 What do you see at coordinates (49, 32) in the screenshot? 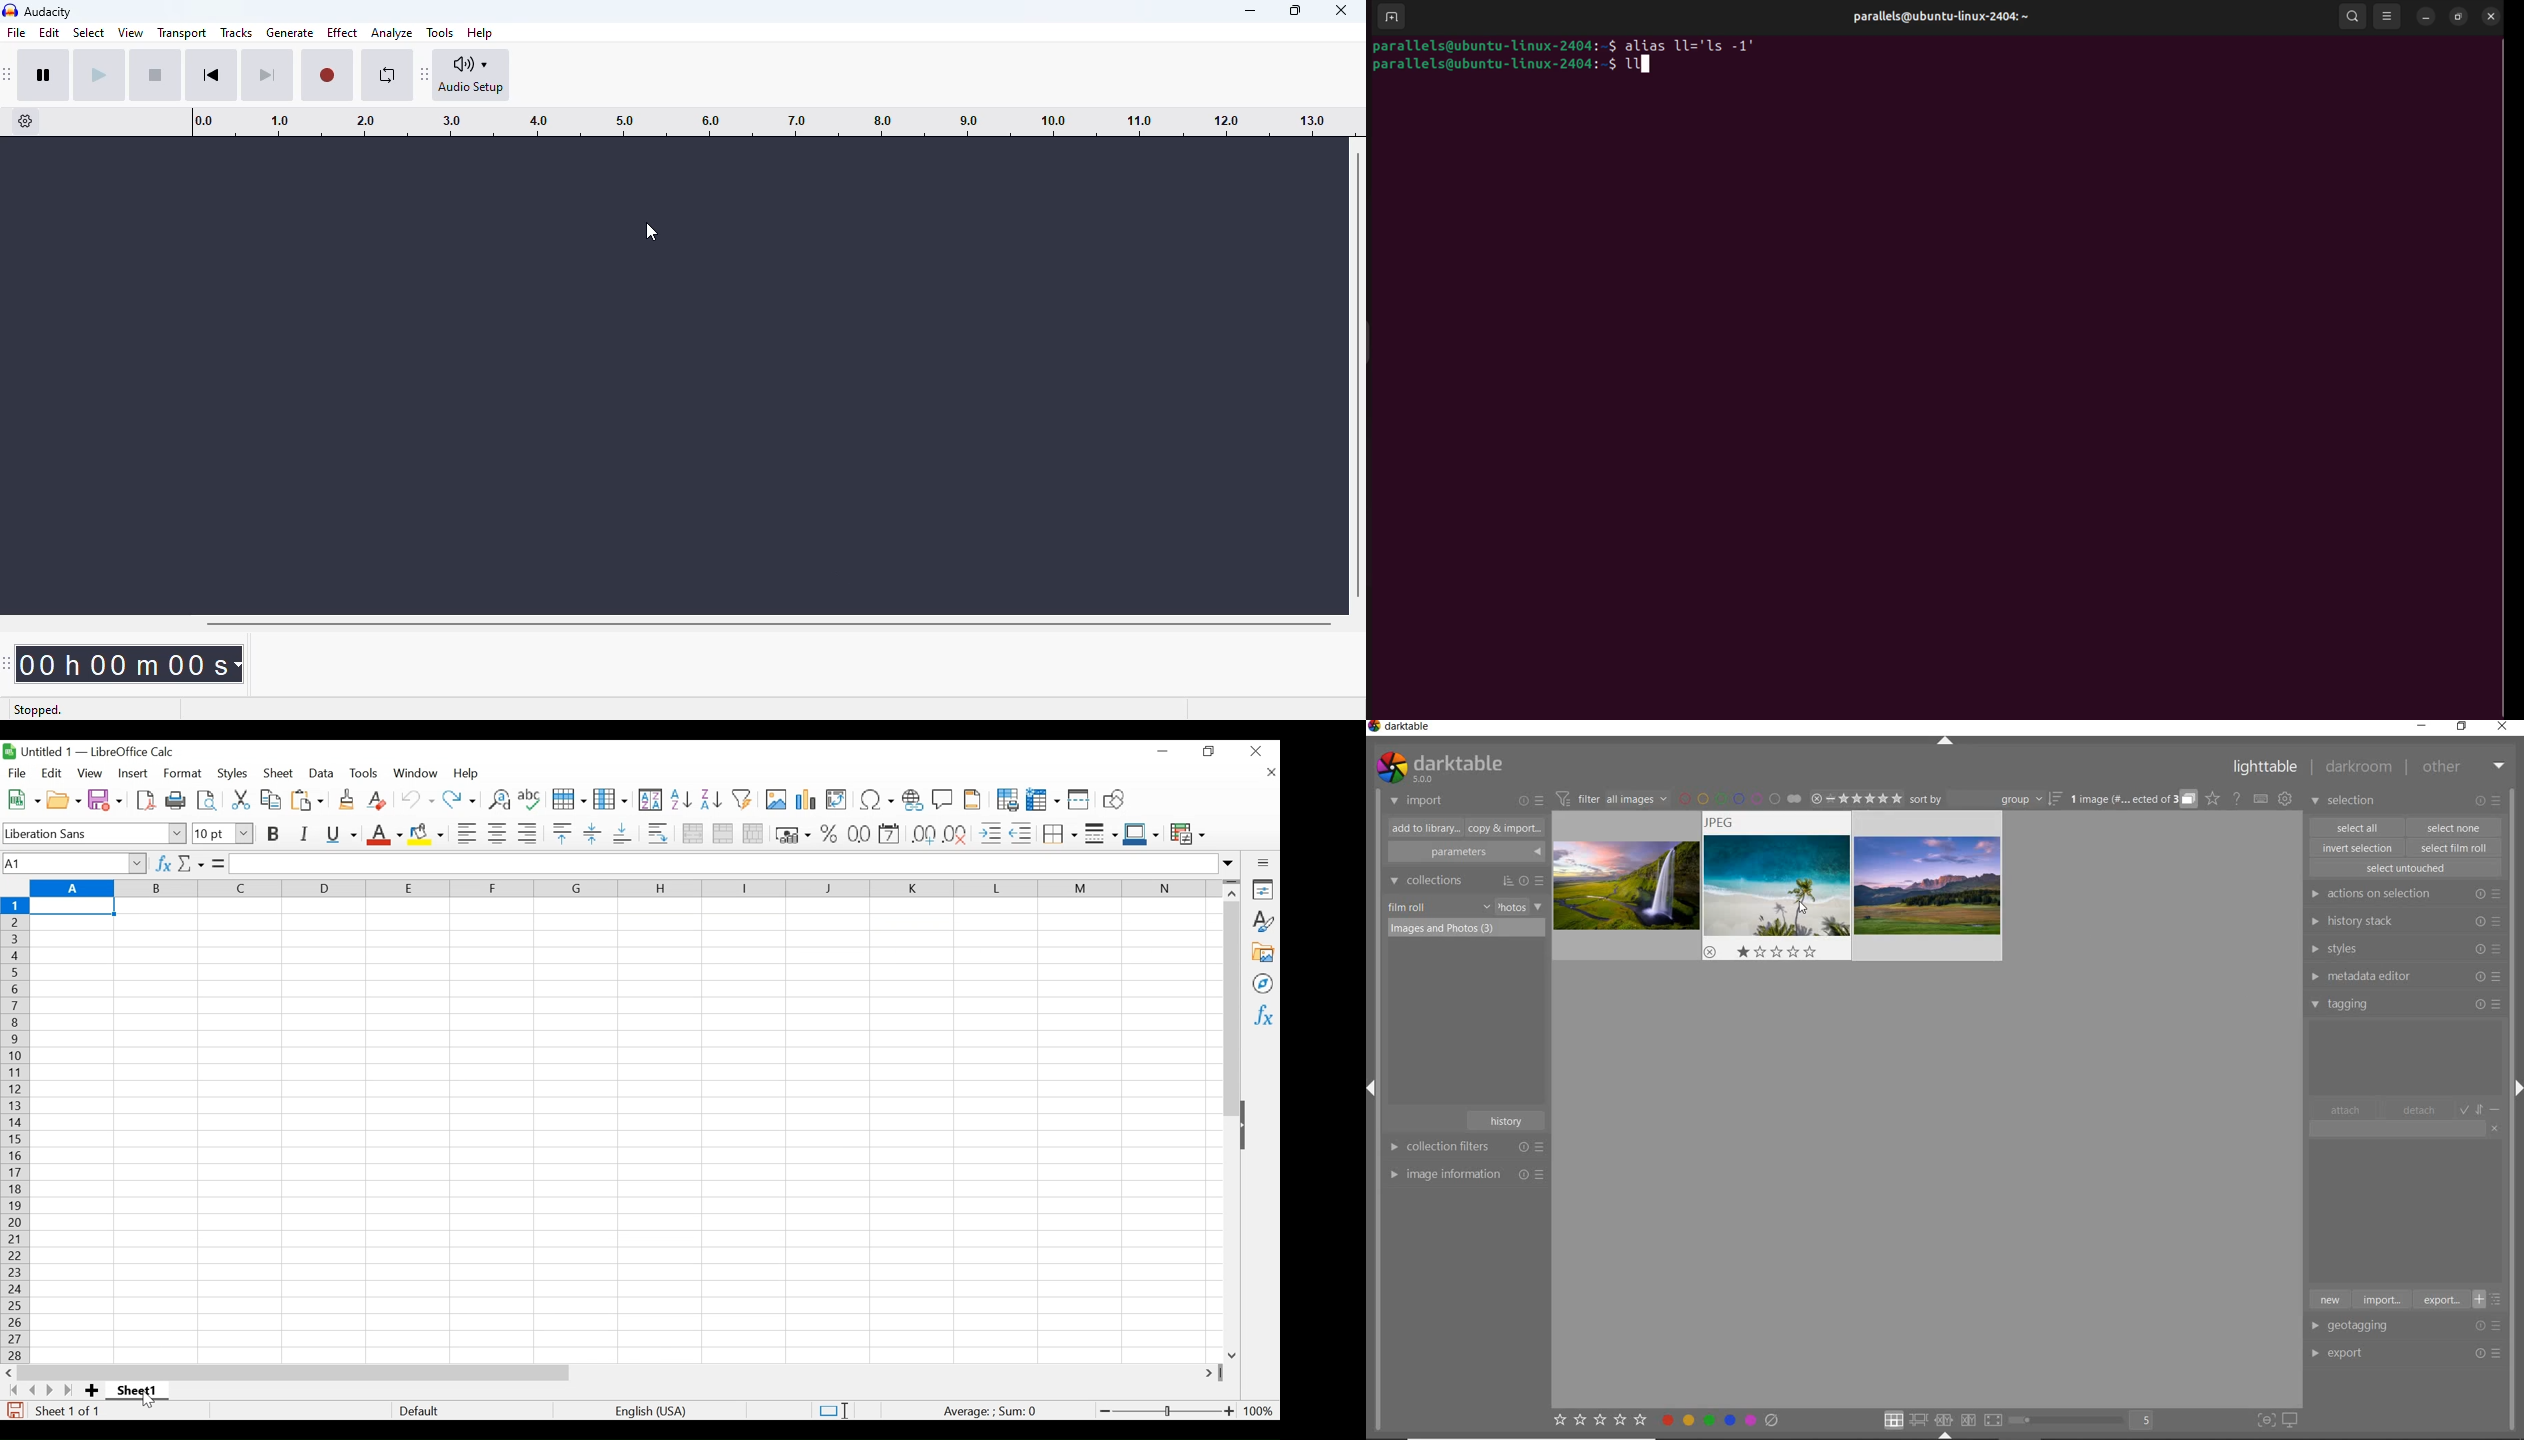
I see `edit` at bounding box center [49, 32].